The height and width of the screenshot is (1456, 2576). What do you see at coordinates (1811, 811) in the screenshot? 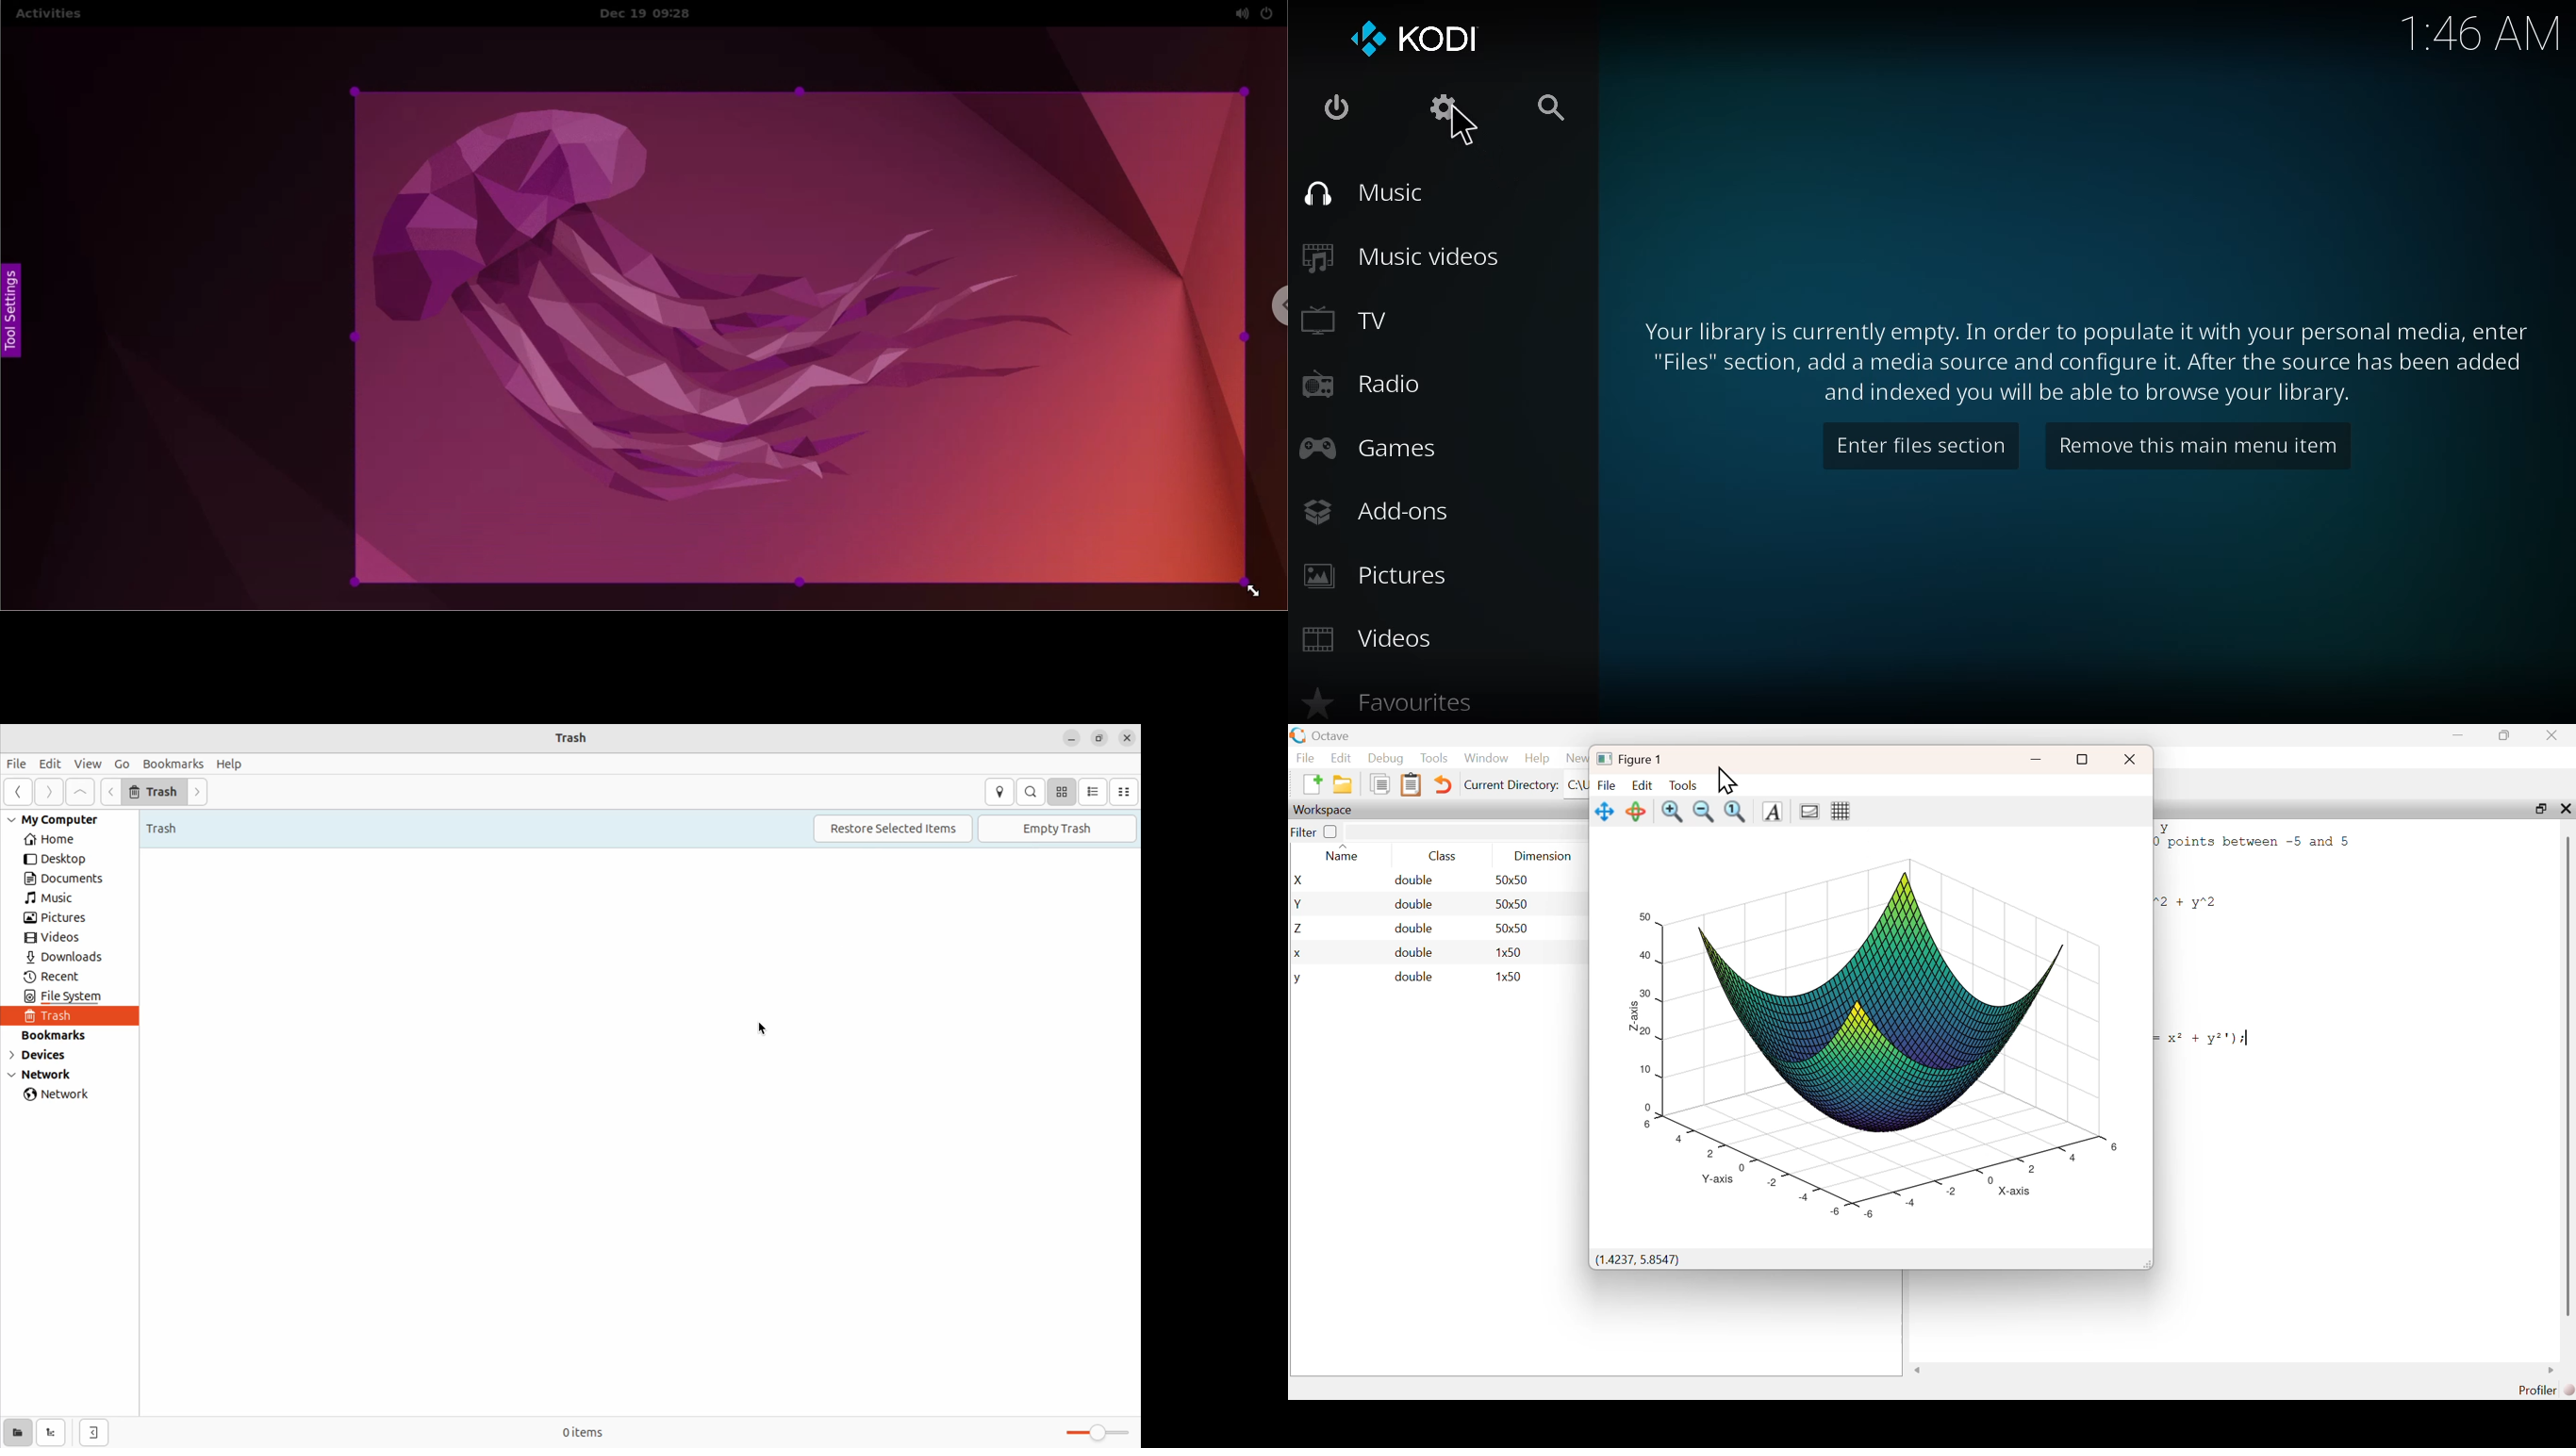
I see `Gradient` at bounding box center [1811, 811].